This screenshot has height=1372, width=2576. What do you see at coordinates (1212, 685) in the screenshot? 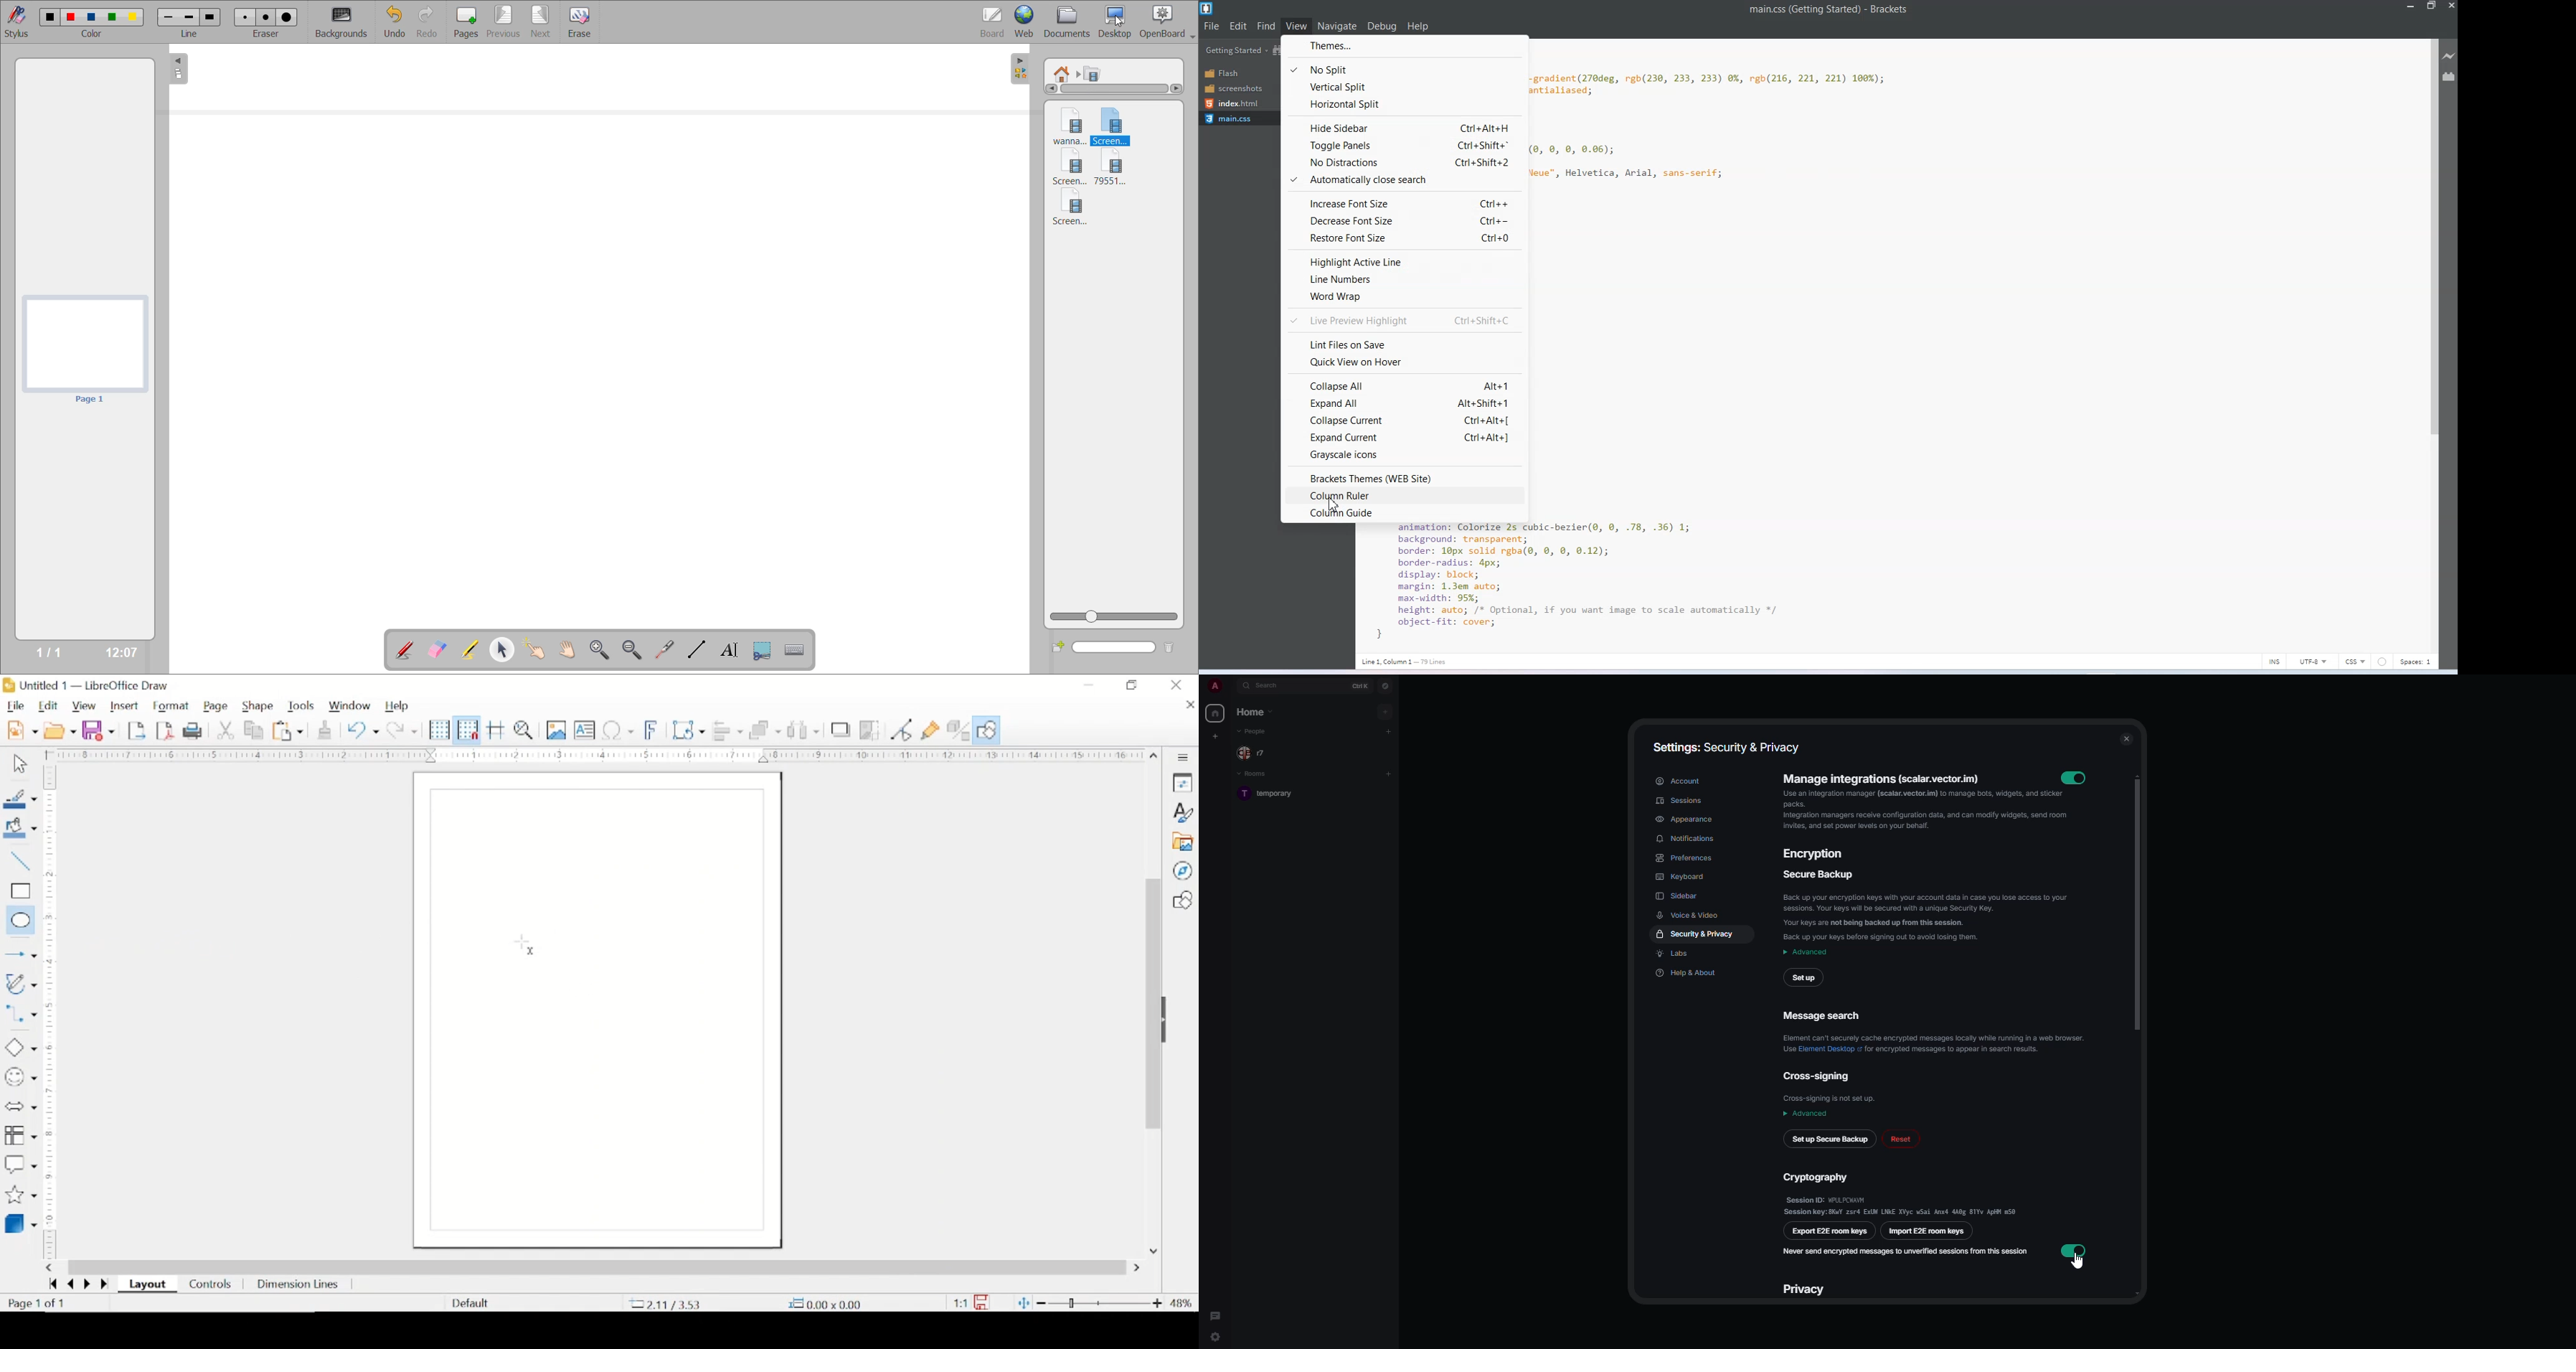
I see `profile` at bounding box center [1212, 685].